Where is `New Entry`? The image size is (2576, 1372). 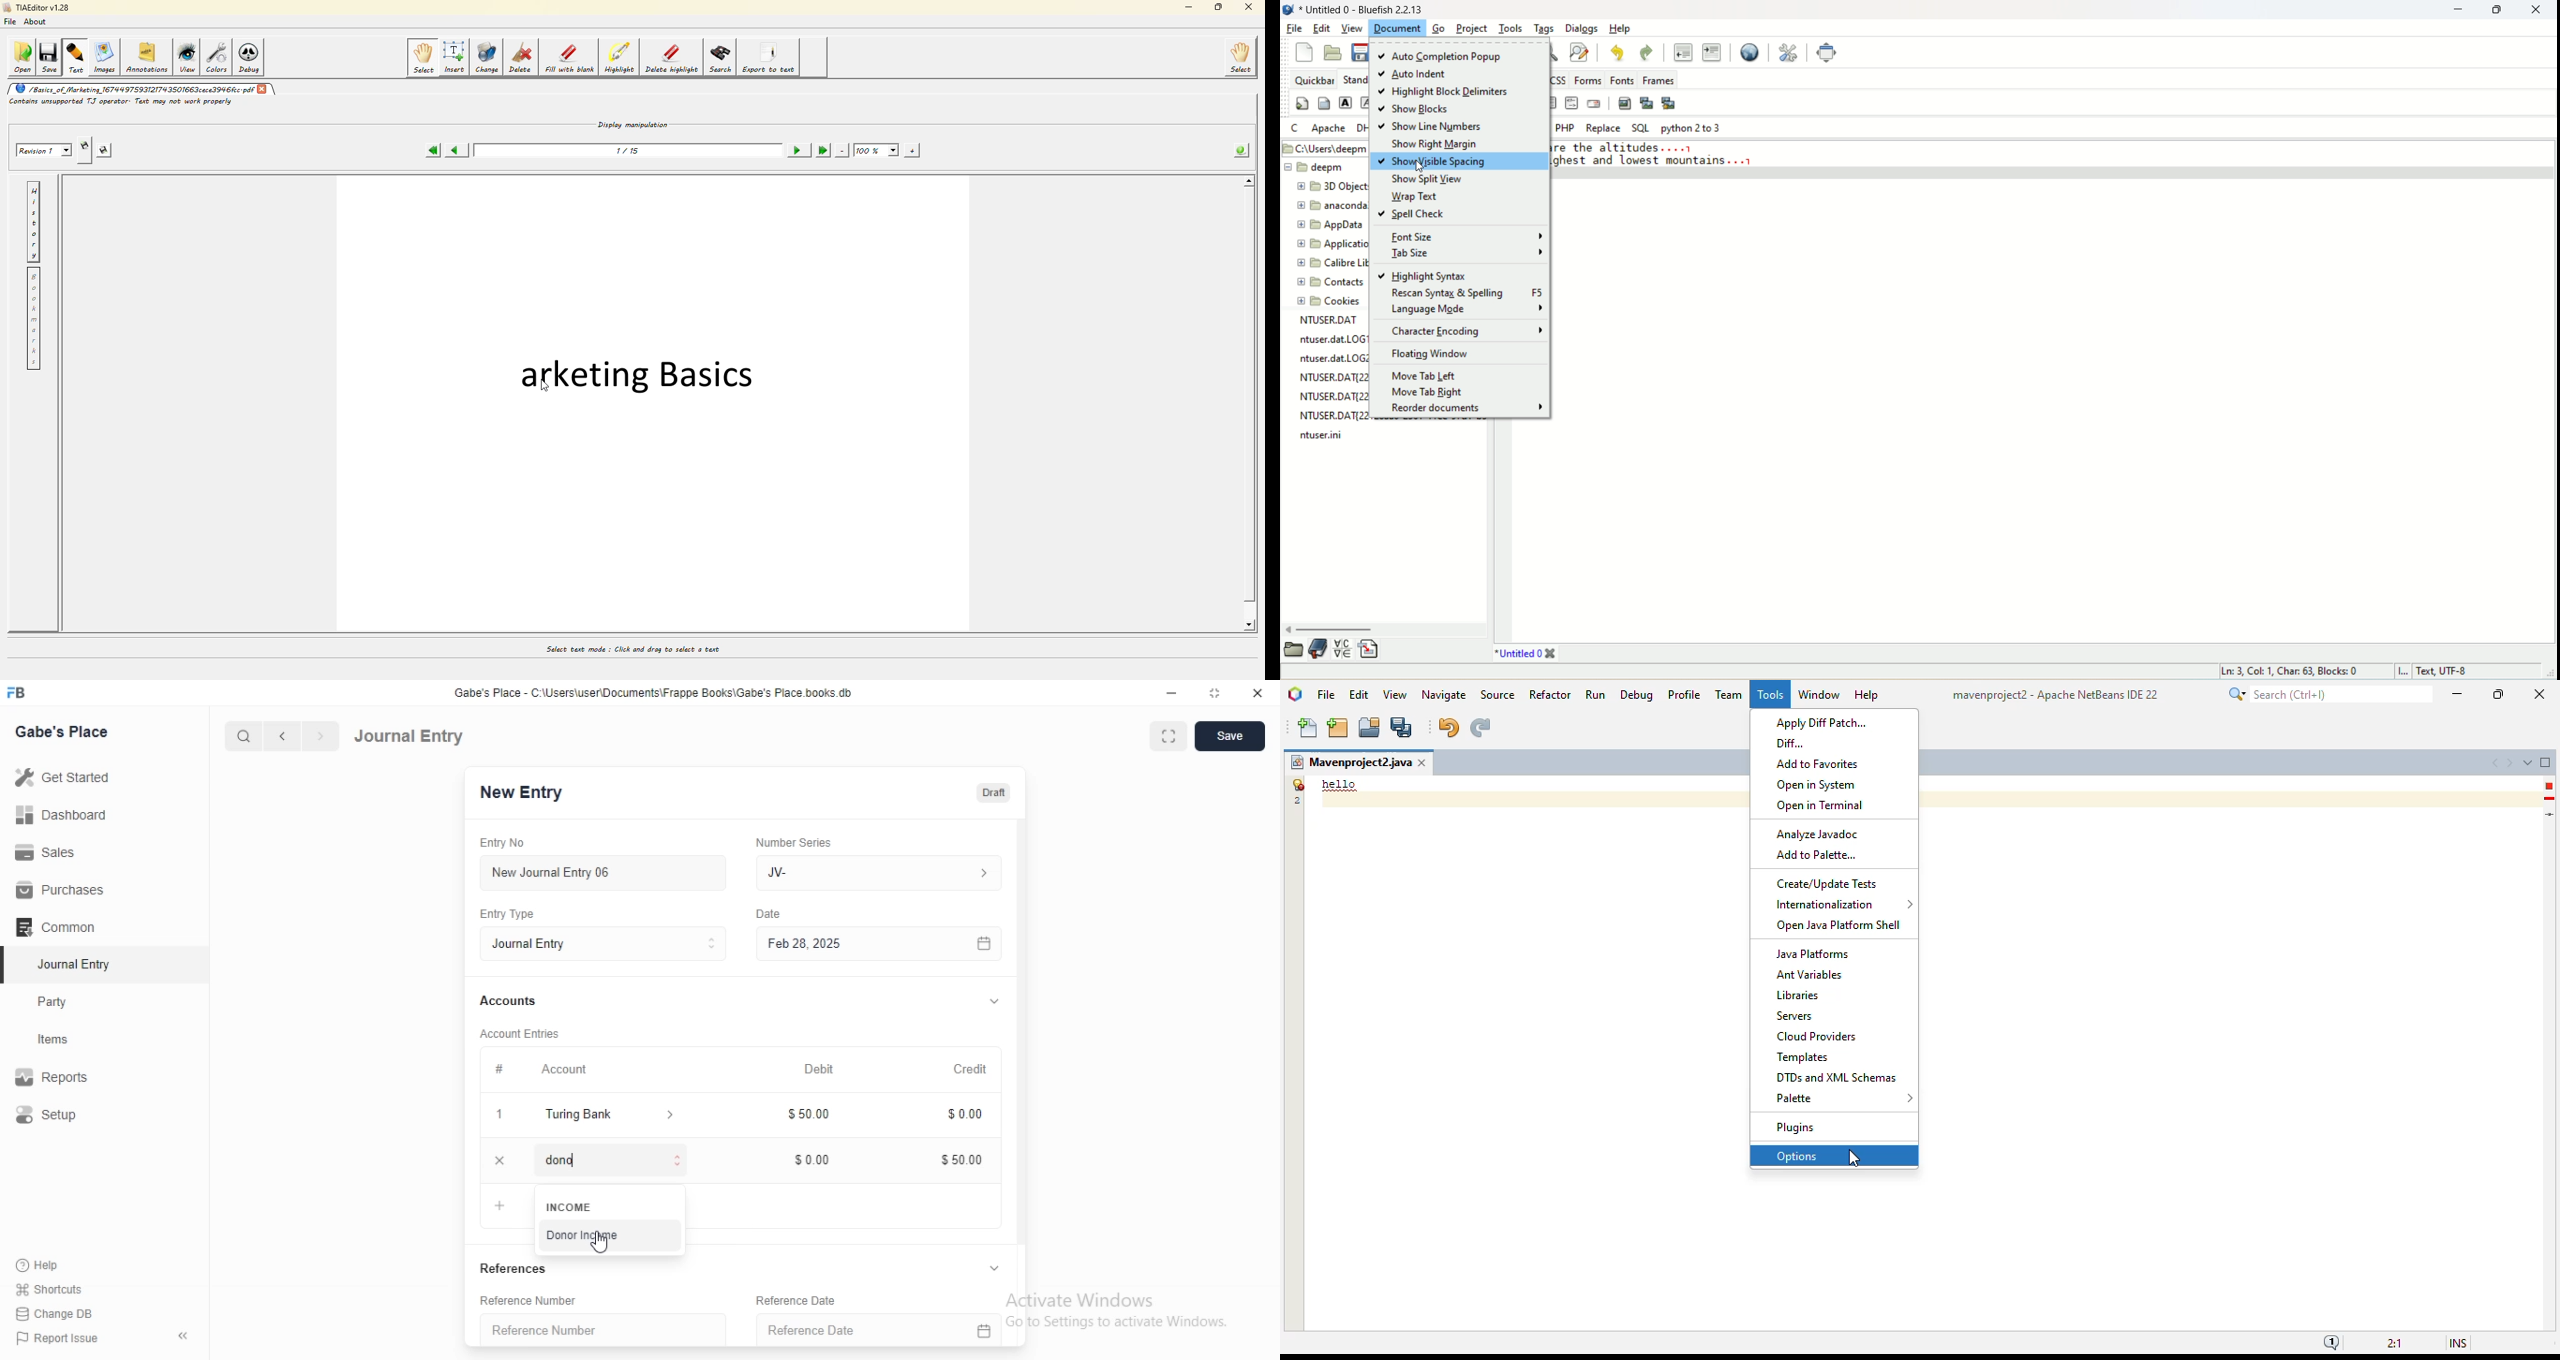
New Entry is located at coordinates (519, 793).